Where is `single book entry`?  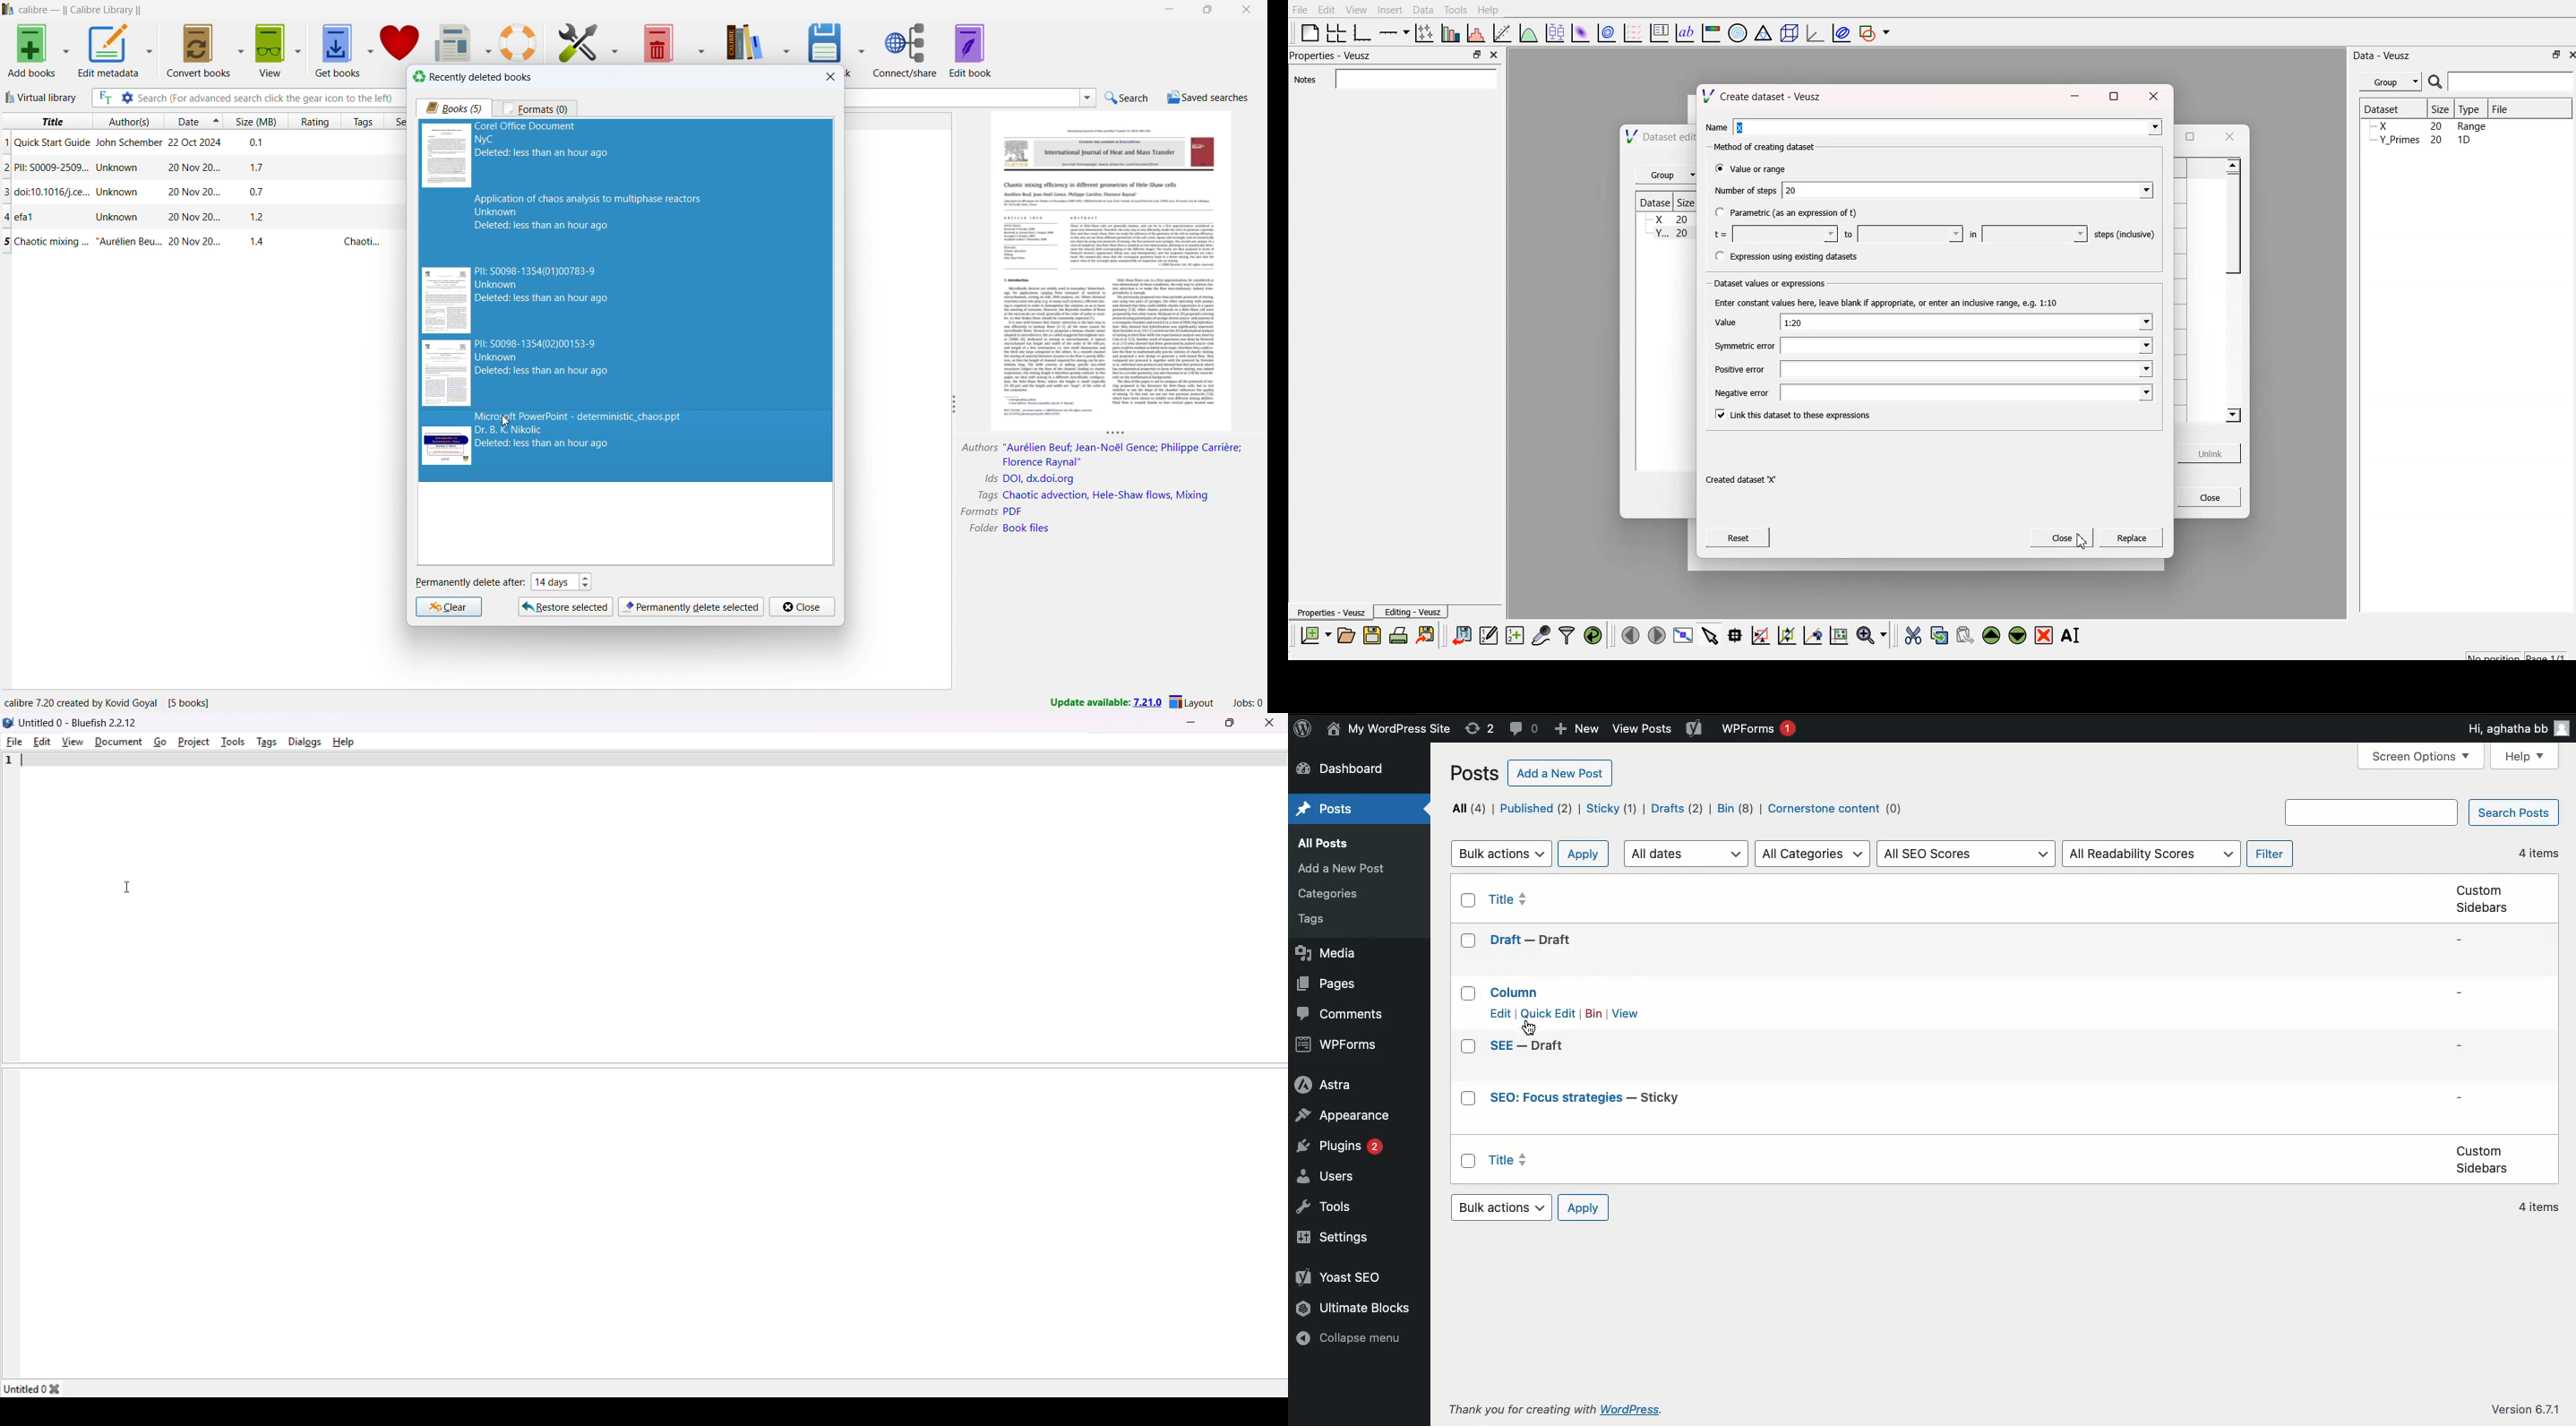 single book entry is located at coordinates (197, 192).